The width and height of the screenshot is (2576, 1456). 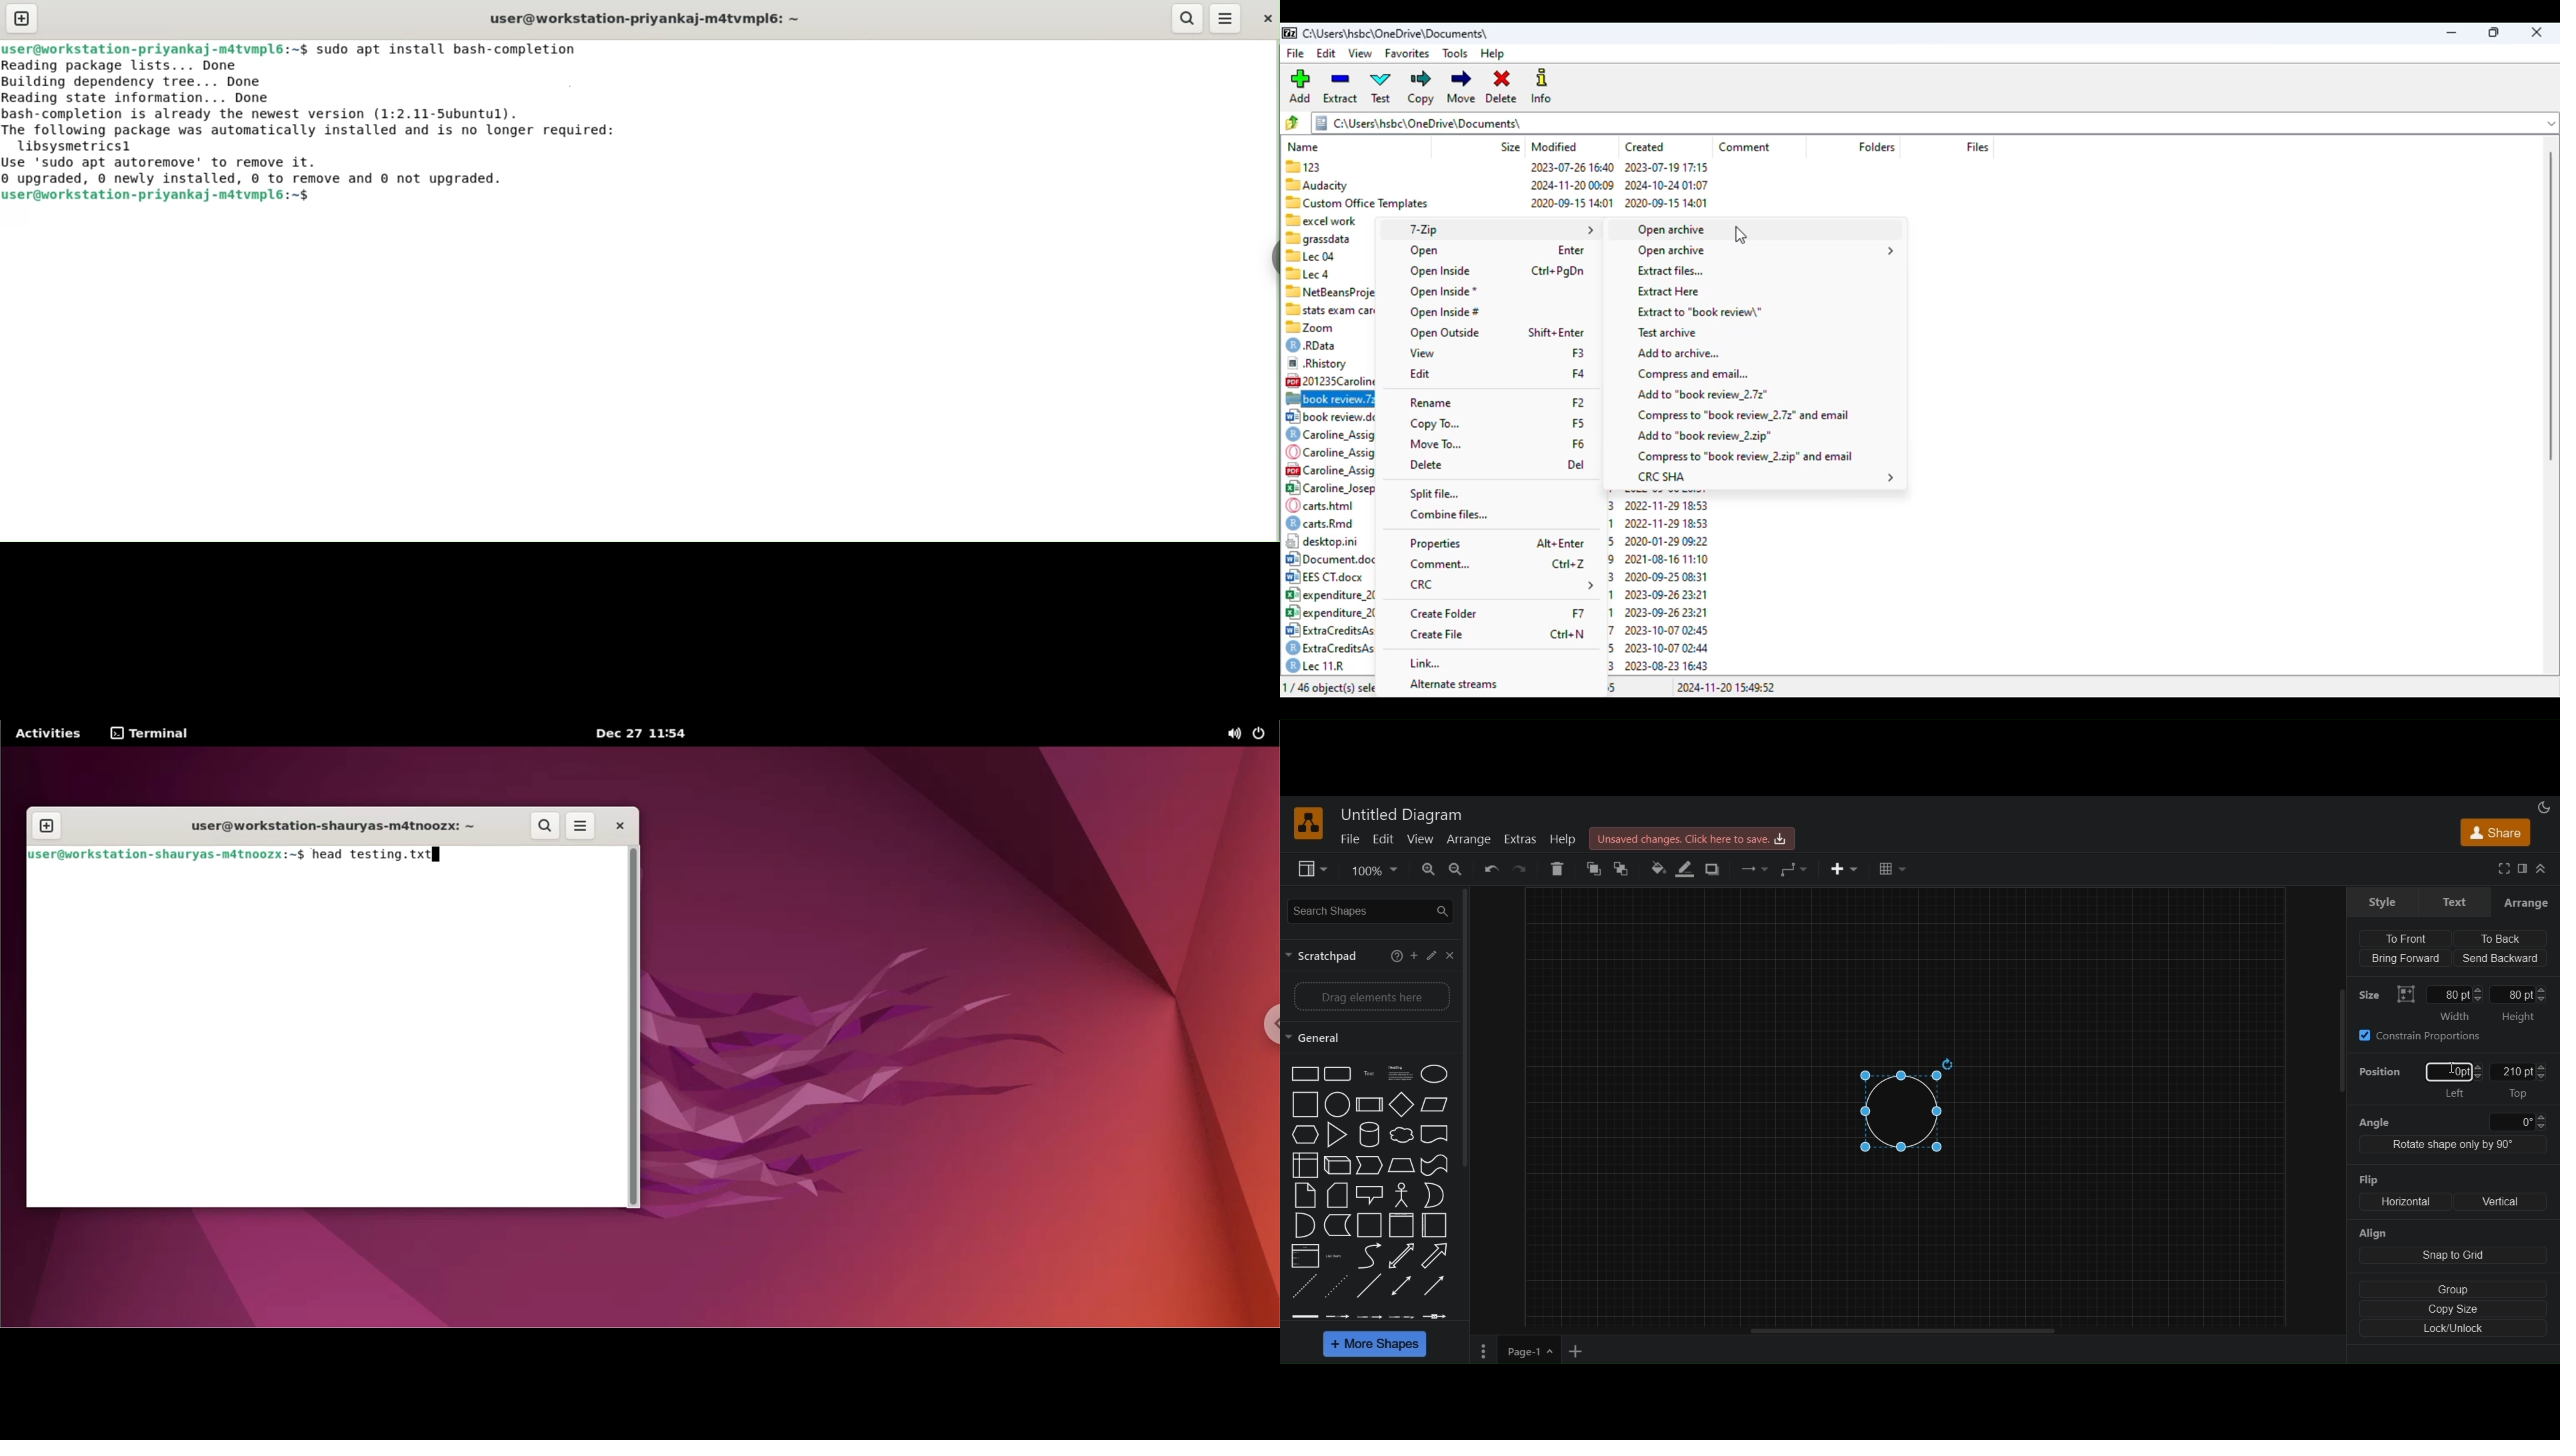 I want to click on scroll bar, so click(x=634, y=1028).